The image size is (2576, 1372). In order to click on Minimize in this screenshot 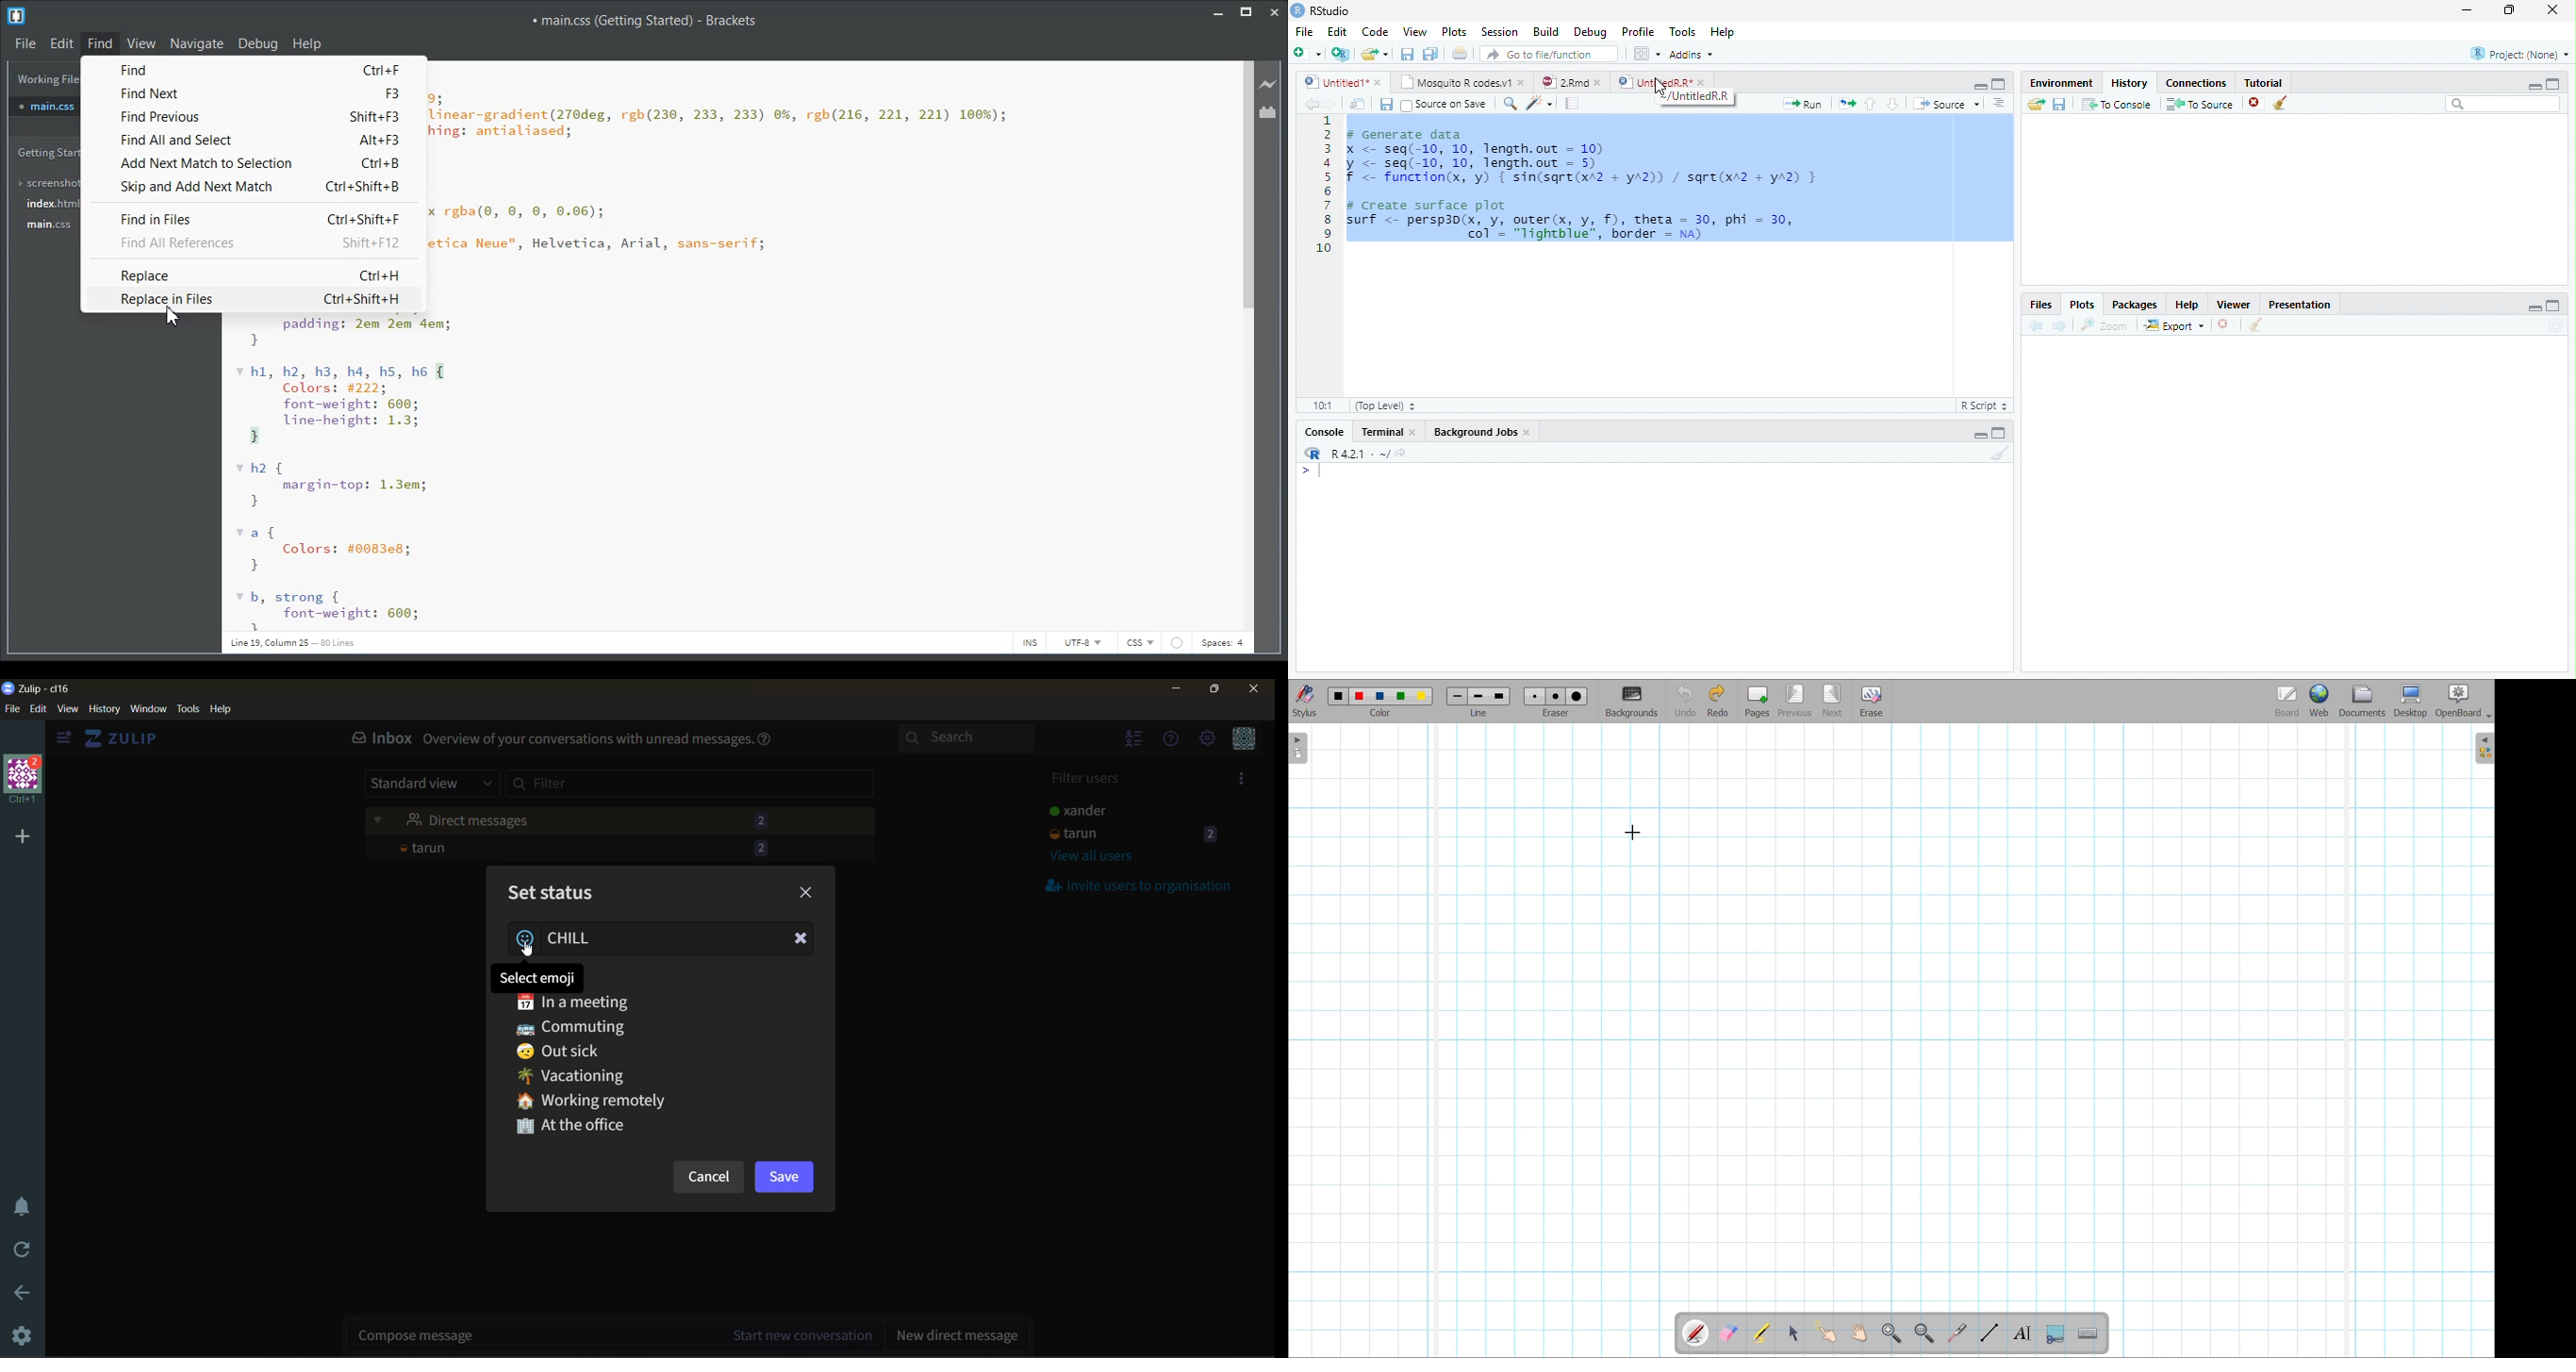, I will do `click(1978, 86)`.